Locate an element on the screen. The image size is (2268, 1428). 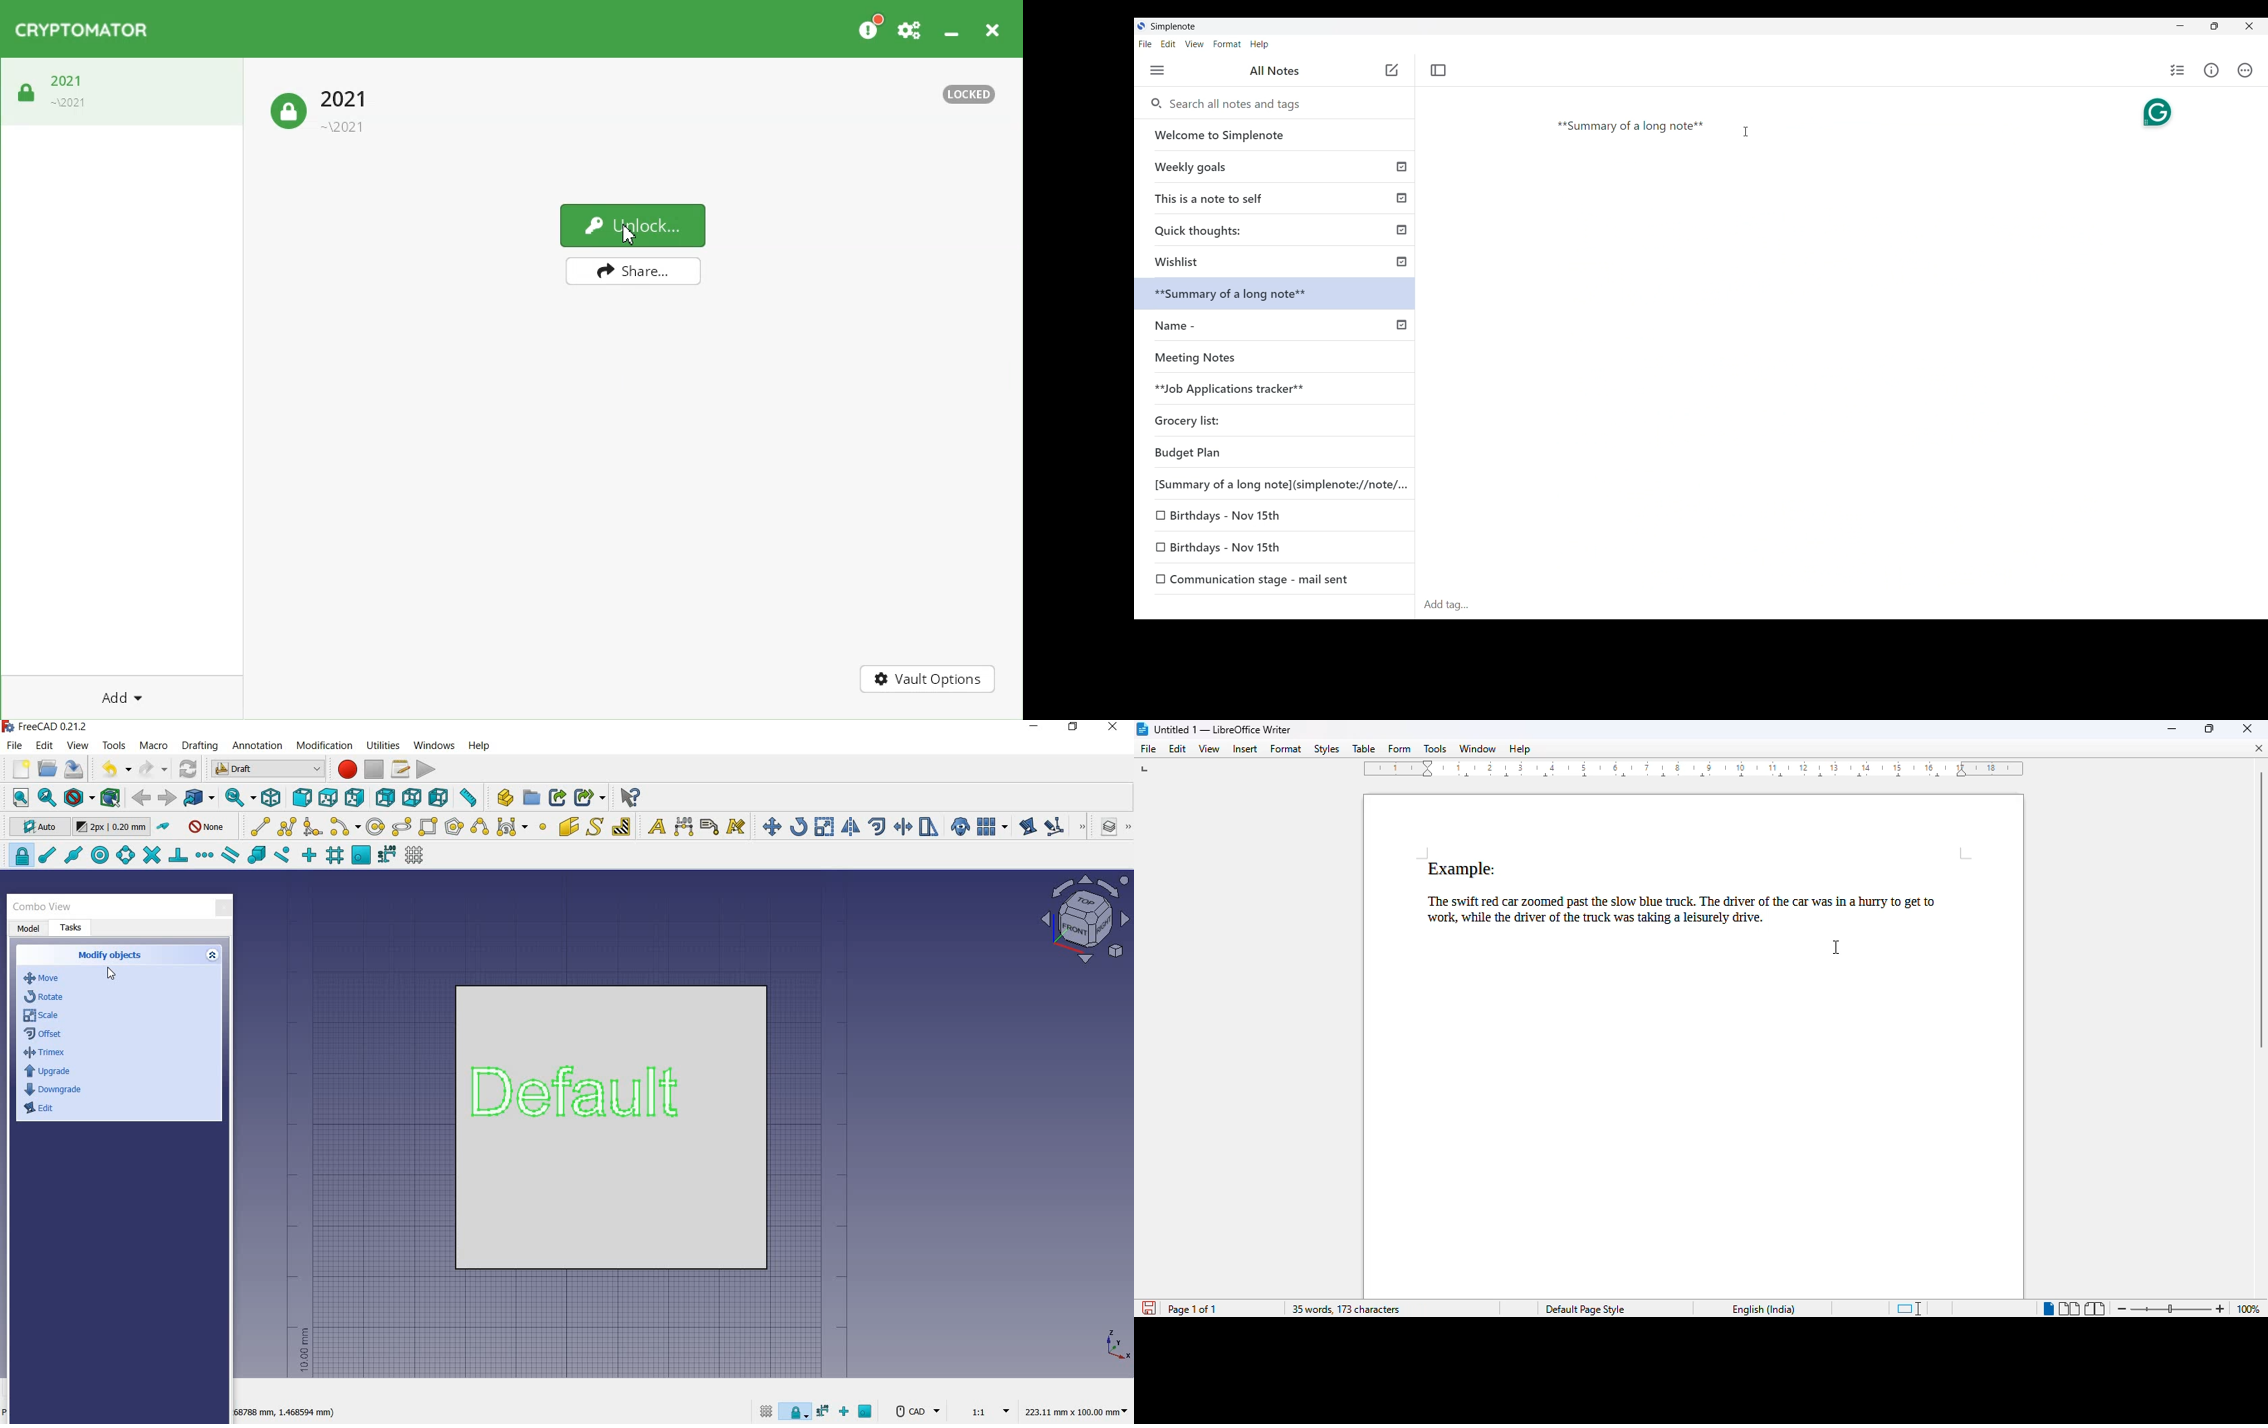
Add tag is located at coordinates (1451, 603).